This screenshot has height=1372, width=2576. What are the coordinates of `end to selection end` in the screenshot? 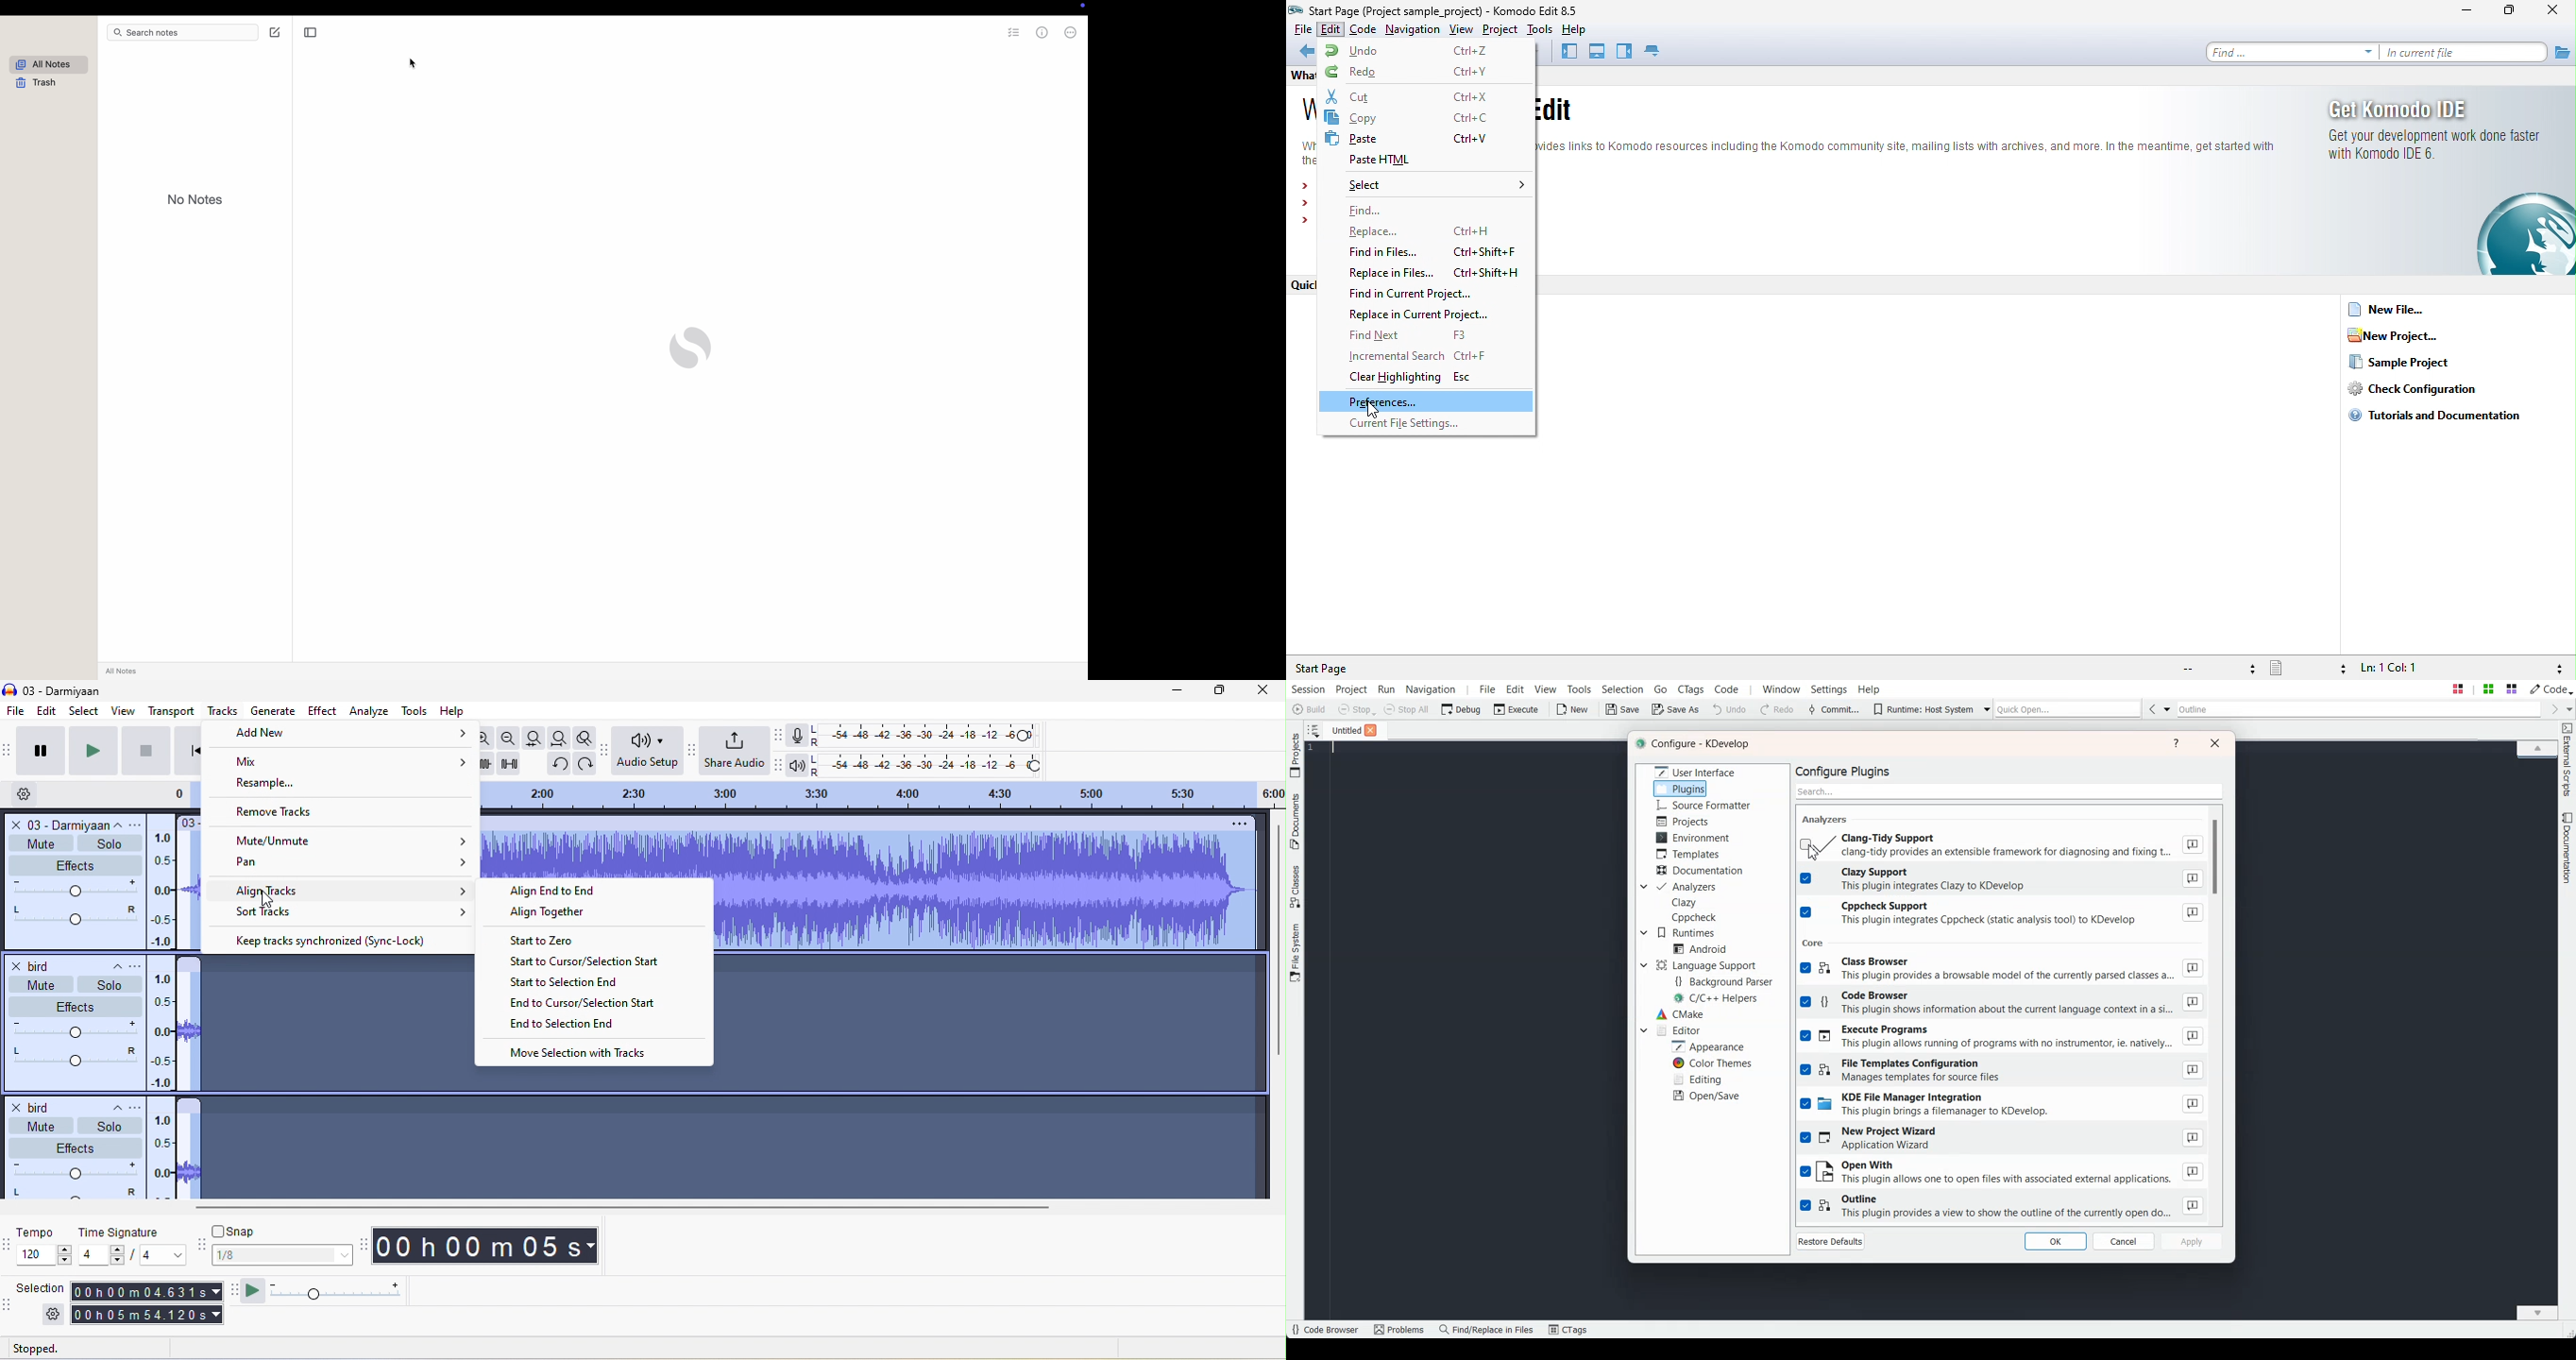 It's located at (562, 1027).